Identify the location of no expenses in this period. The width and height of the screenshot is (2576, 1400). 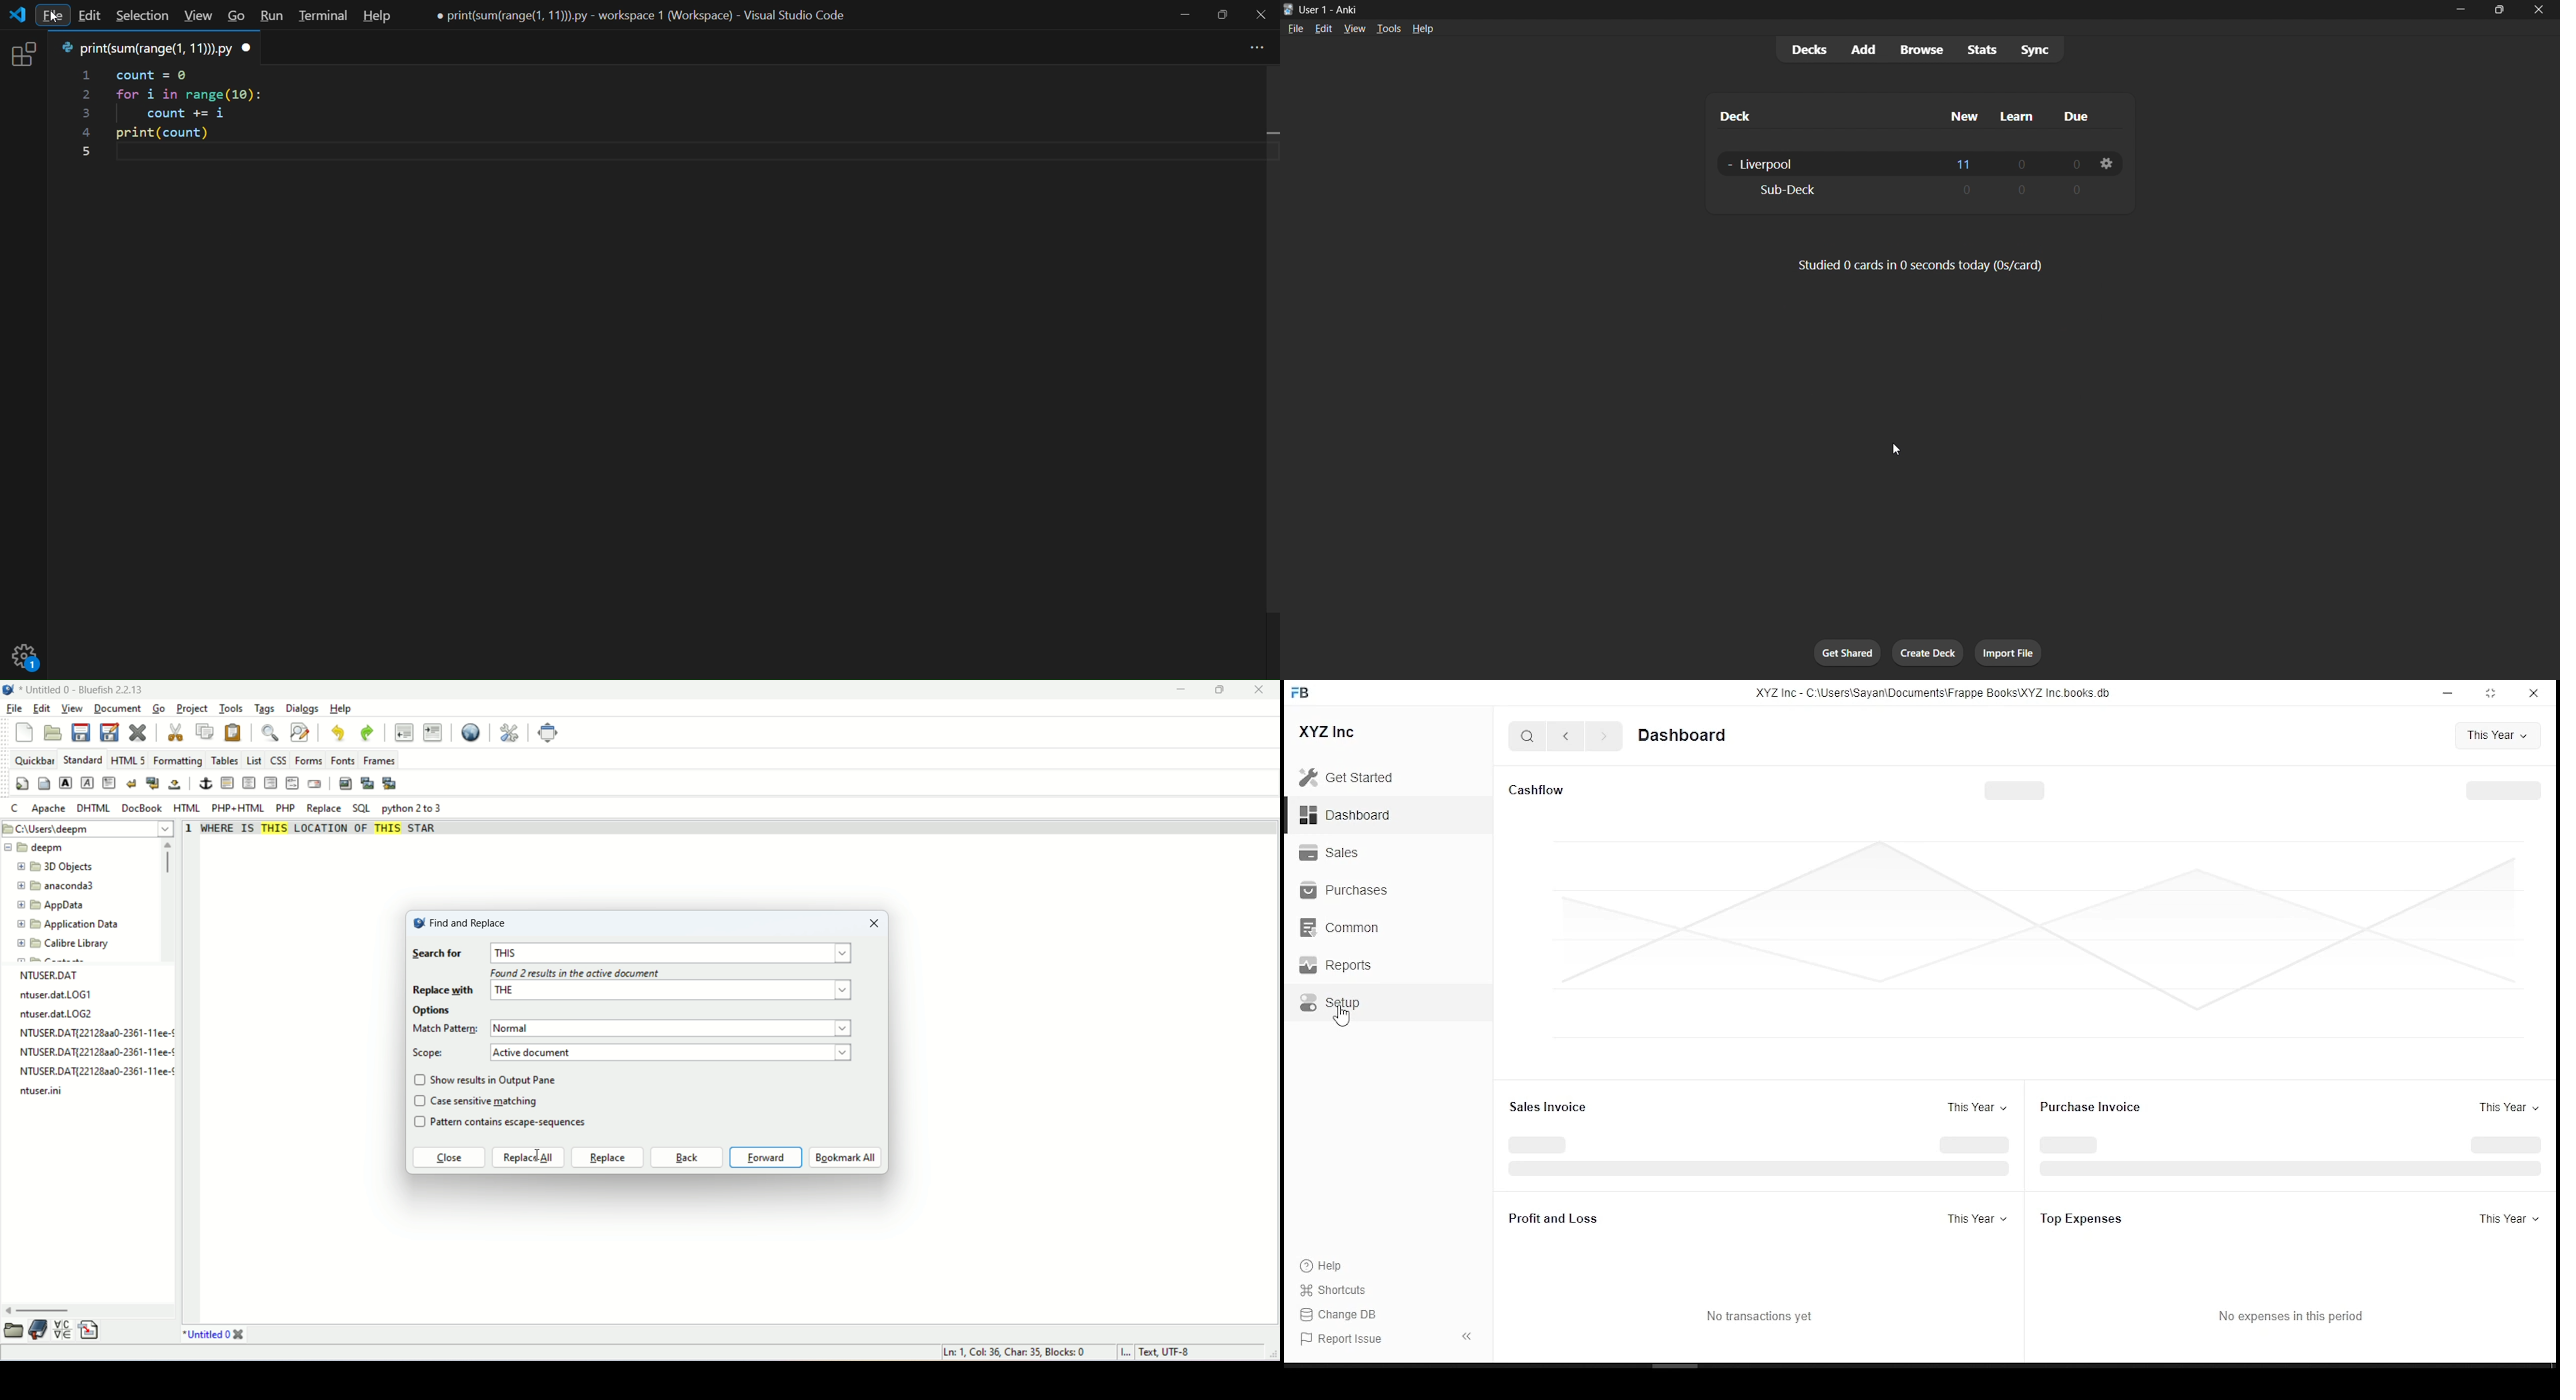
(2291, 1317).